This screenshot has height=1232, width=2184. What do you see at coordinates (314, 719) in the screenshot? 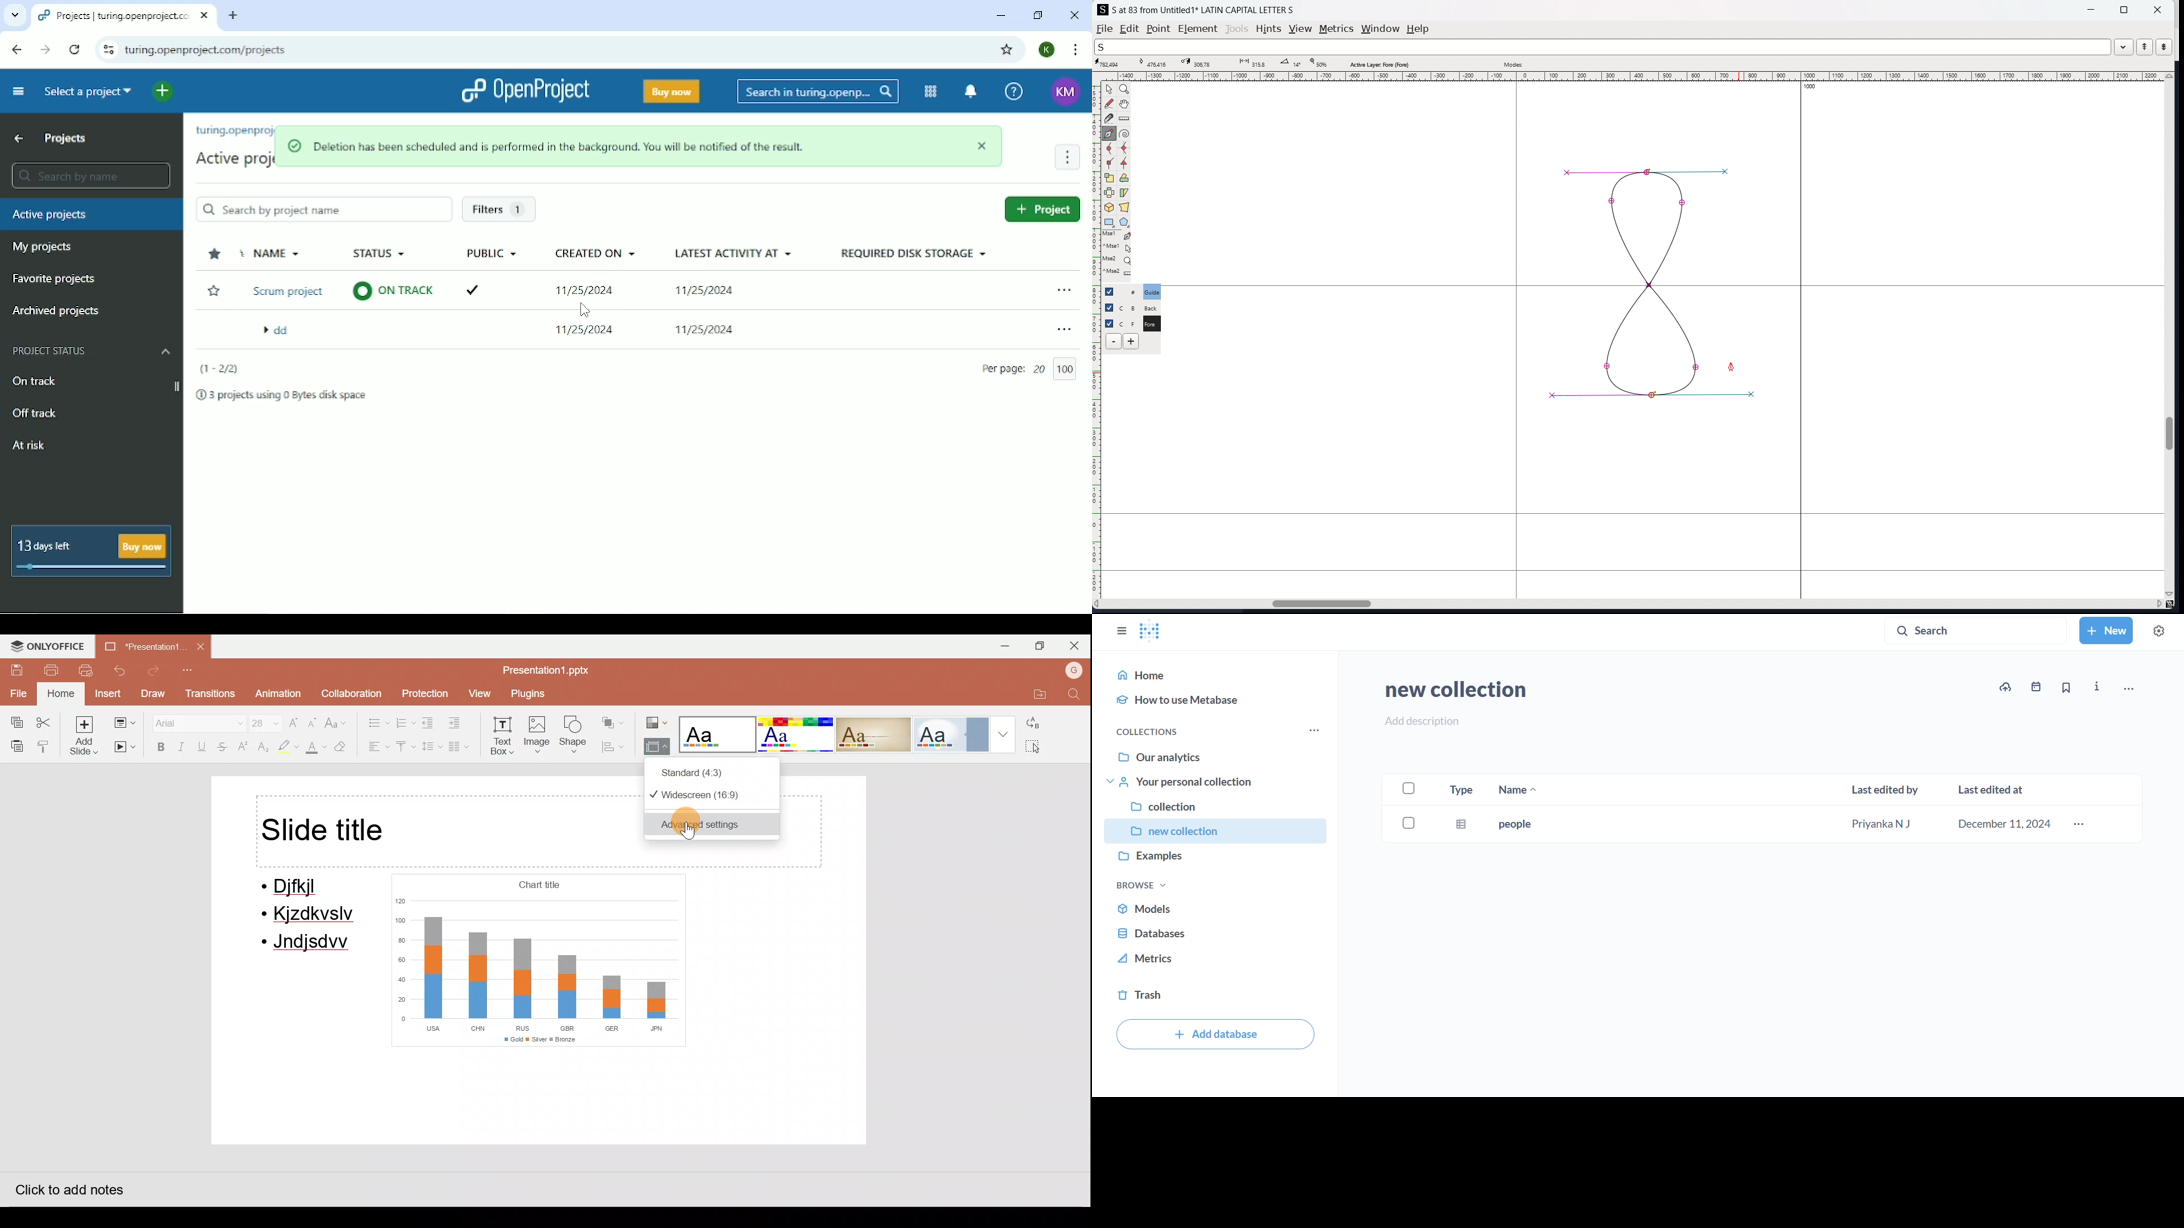
I see `Decrease font size` at bounding box center [314, 719].